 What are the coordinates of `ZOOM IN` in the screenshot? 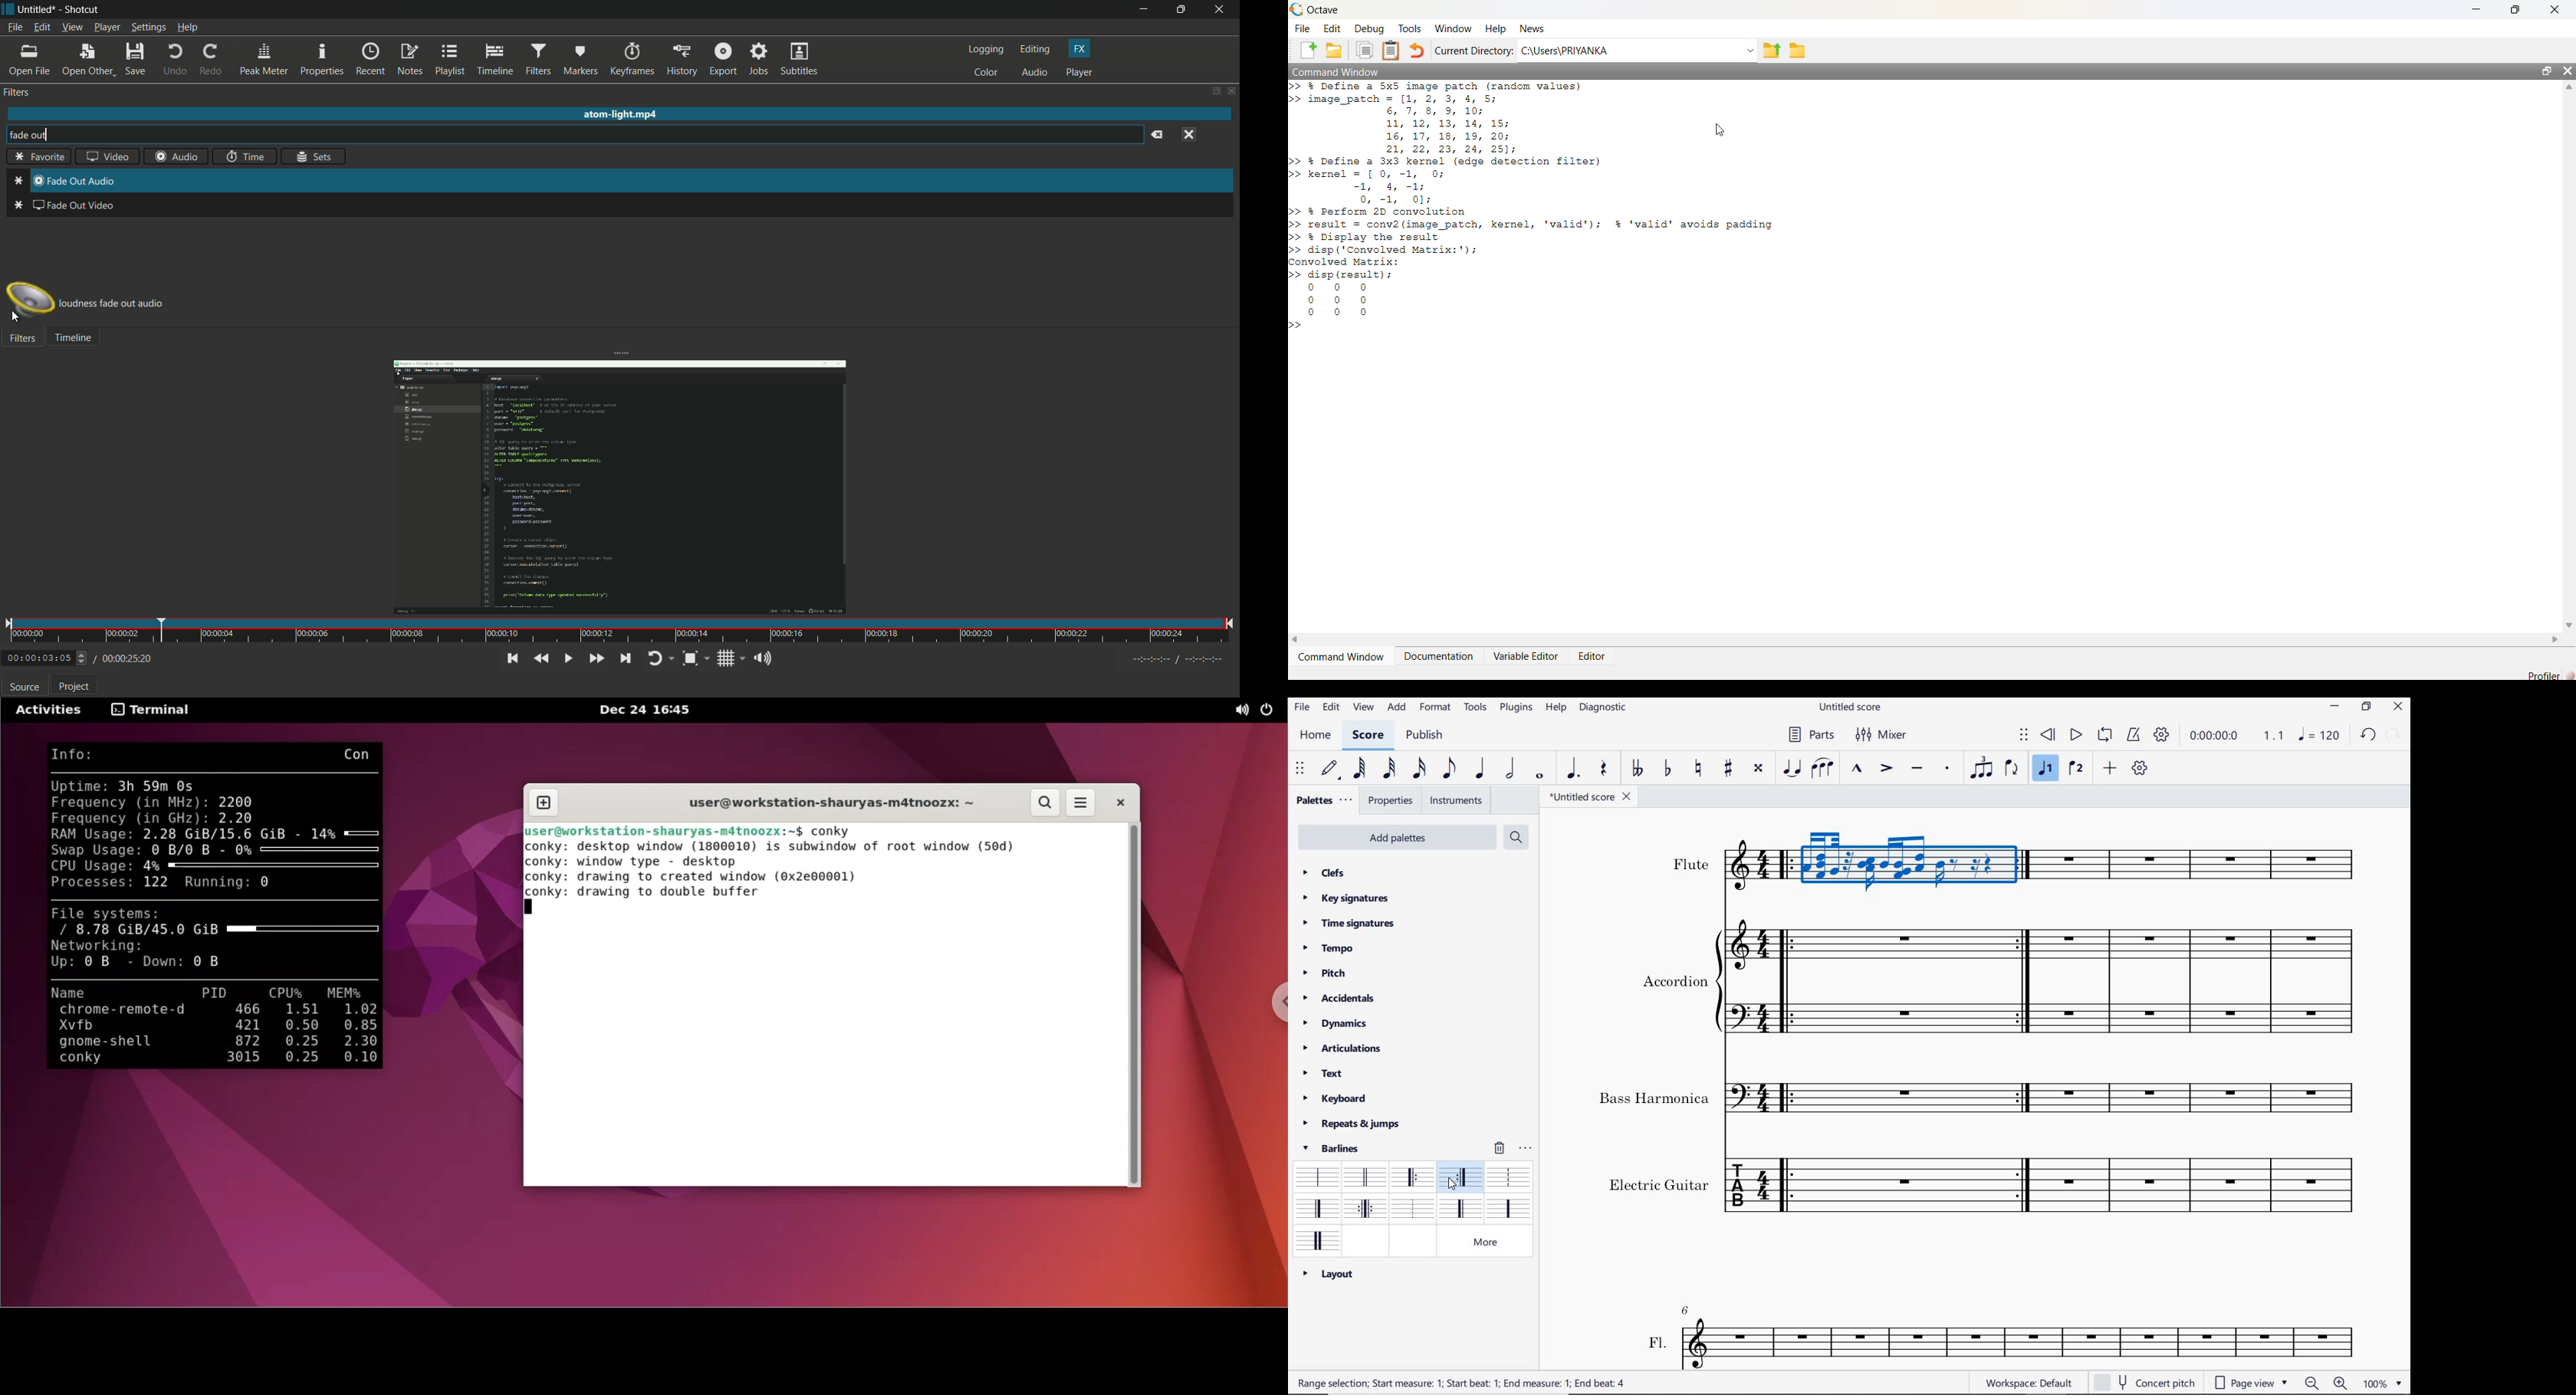 It's located at (2341, 1383).